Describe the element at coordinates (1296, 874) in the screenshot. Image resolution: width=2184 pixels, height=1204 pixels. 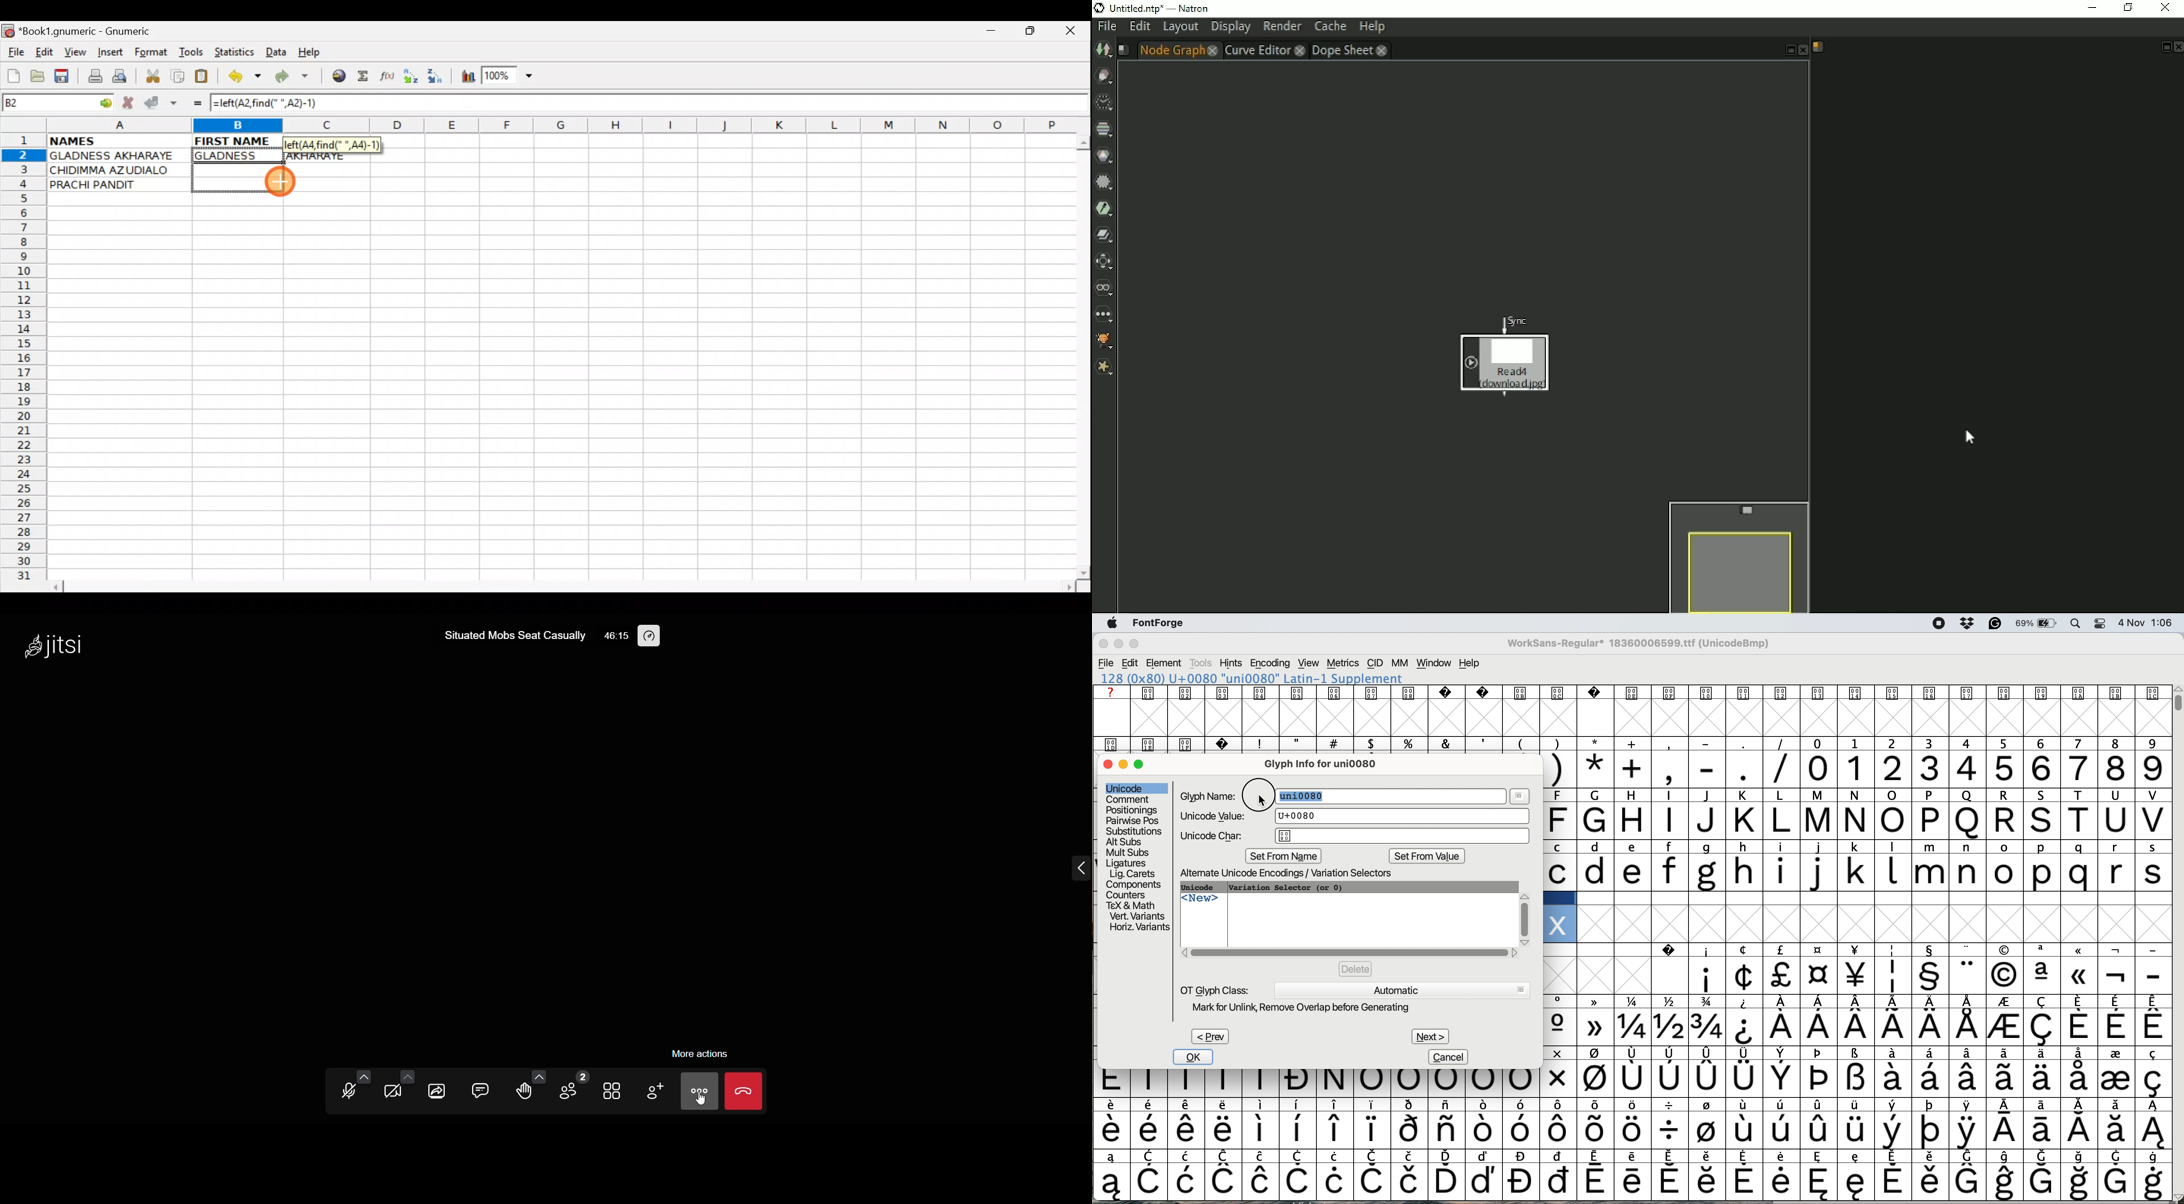
I see `alternate unicode encodings variation selectors` at that location.